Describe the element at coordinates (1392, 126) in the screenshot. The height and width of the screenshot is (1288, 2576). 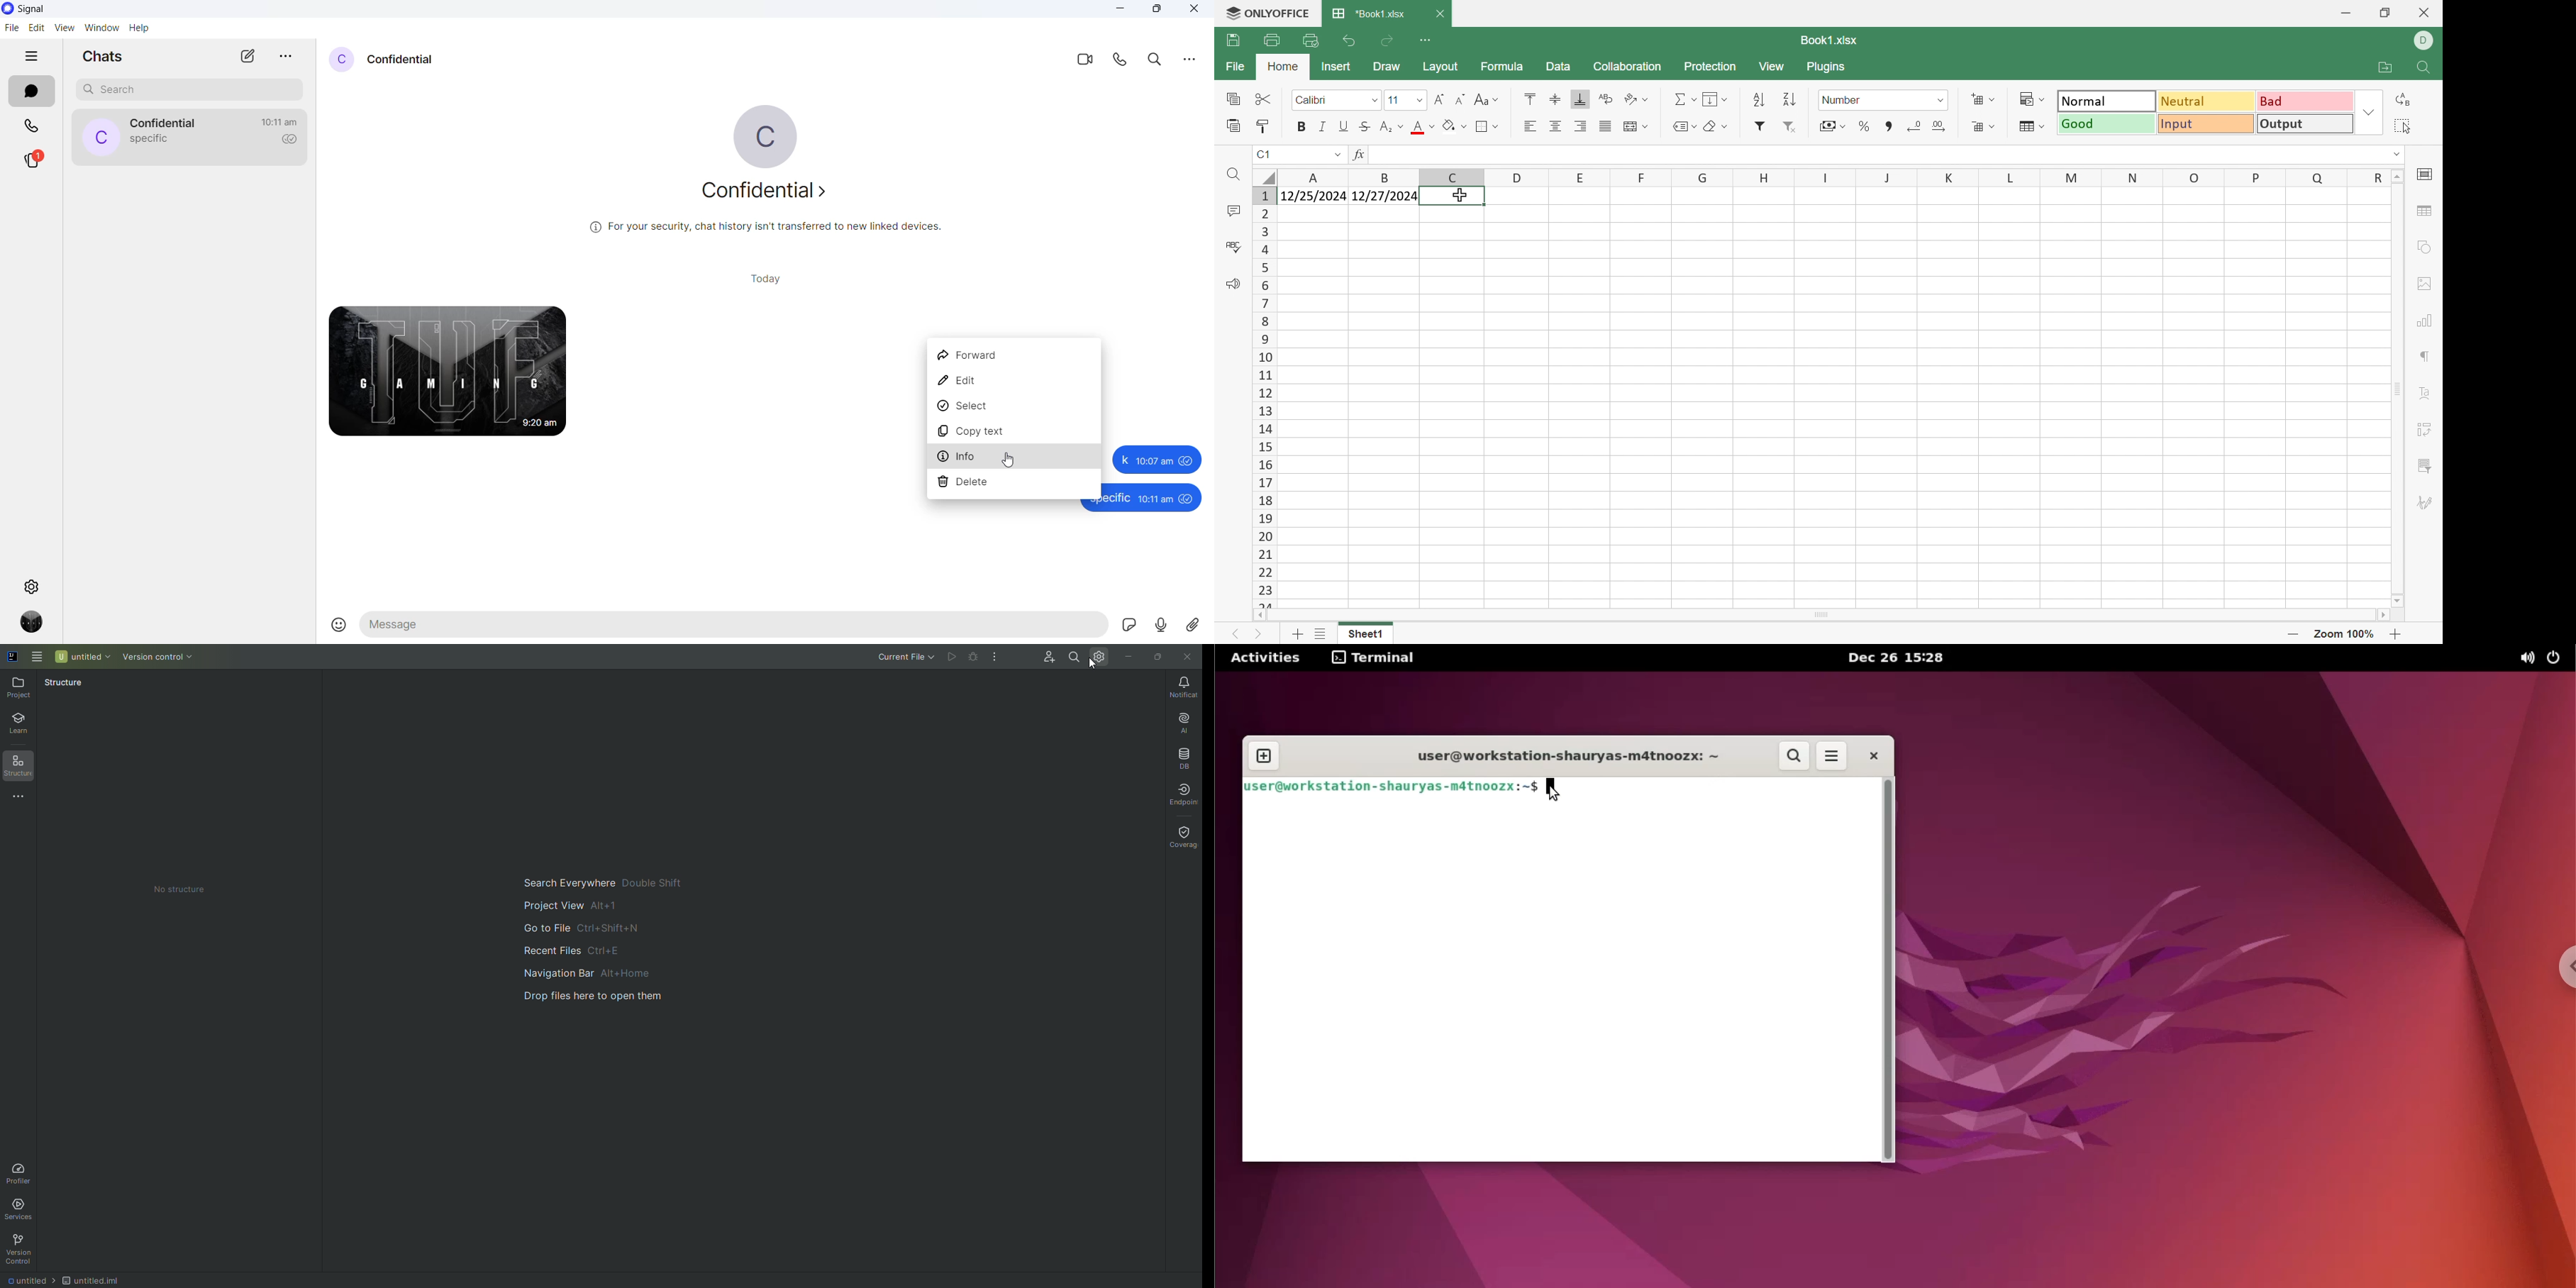
I see `Superscript / Subscript` at that location.